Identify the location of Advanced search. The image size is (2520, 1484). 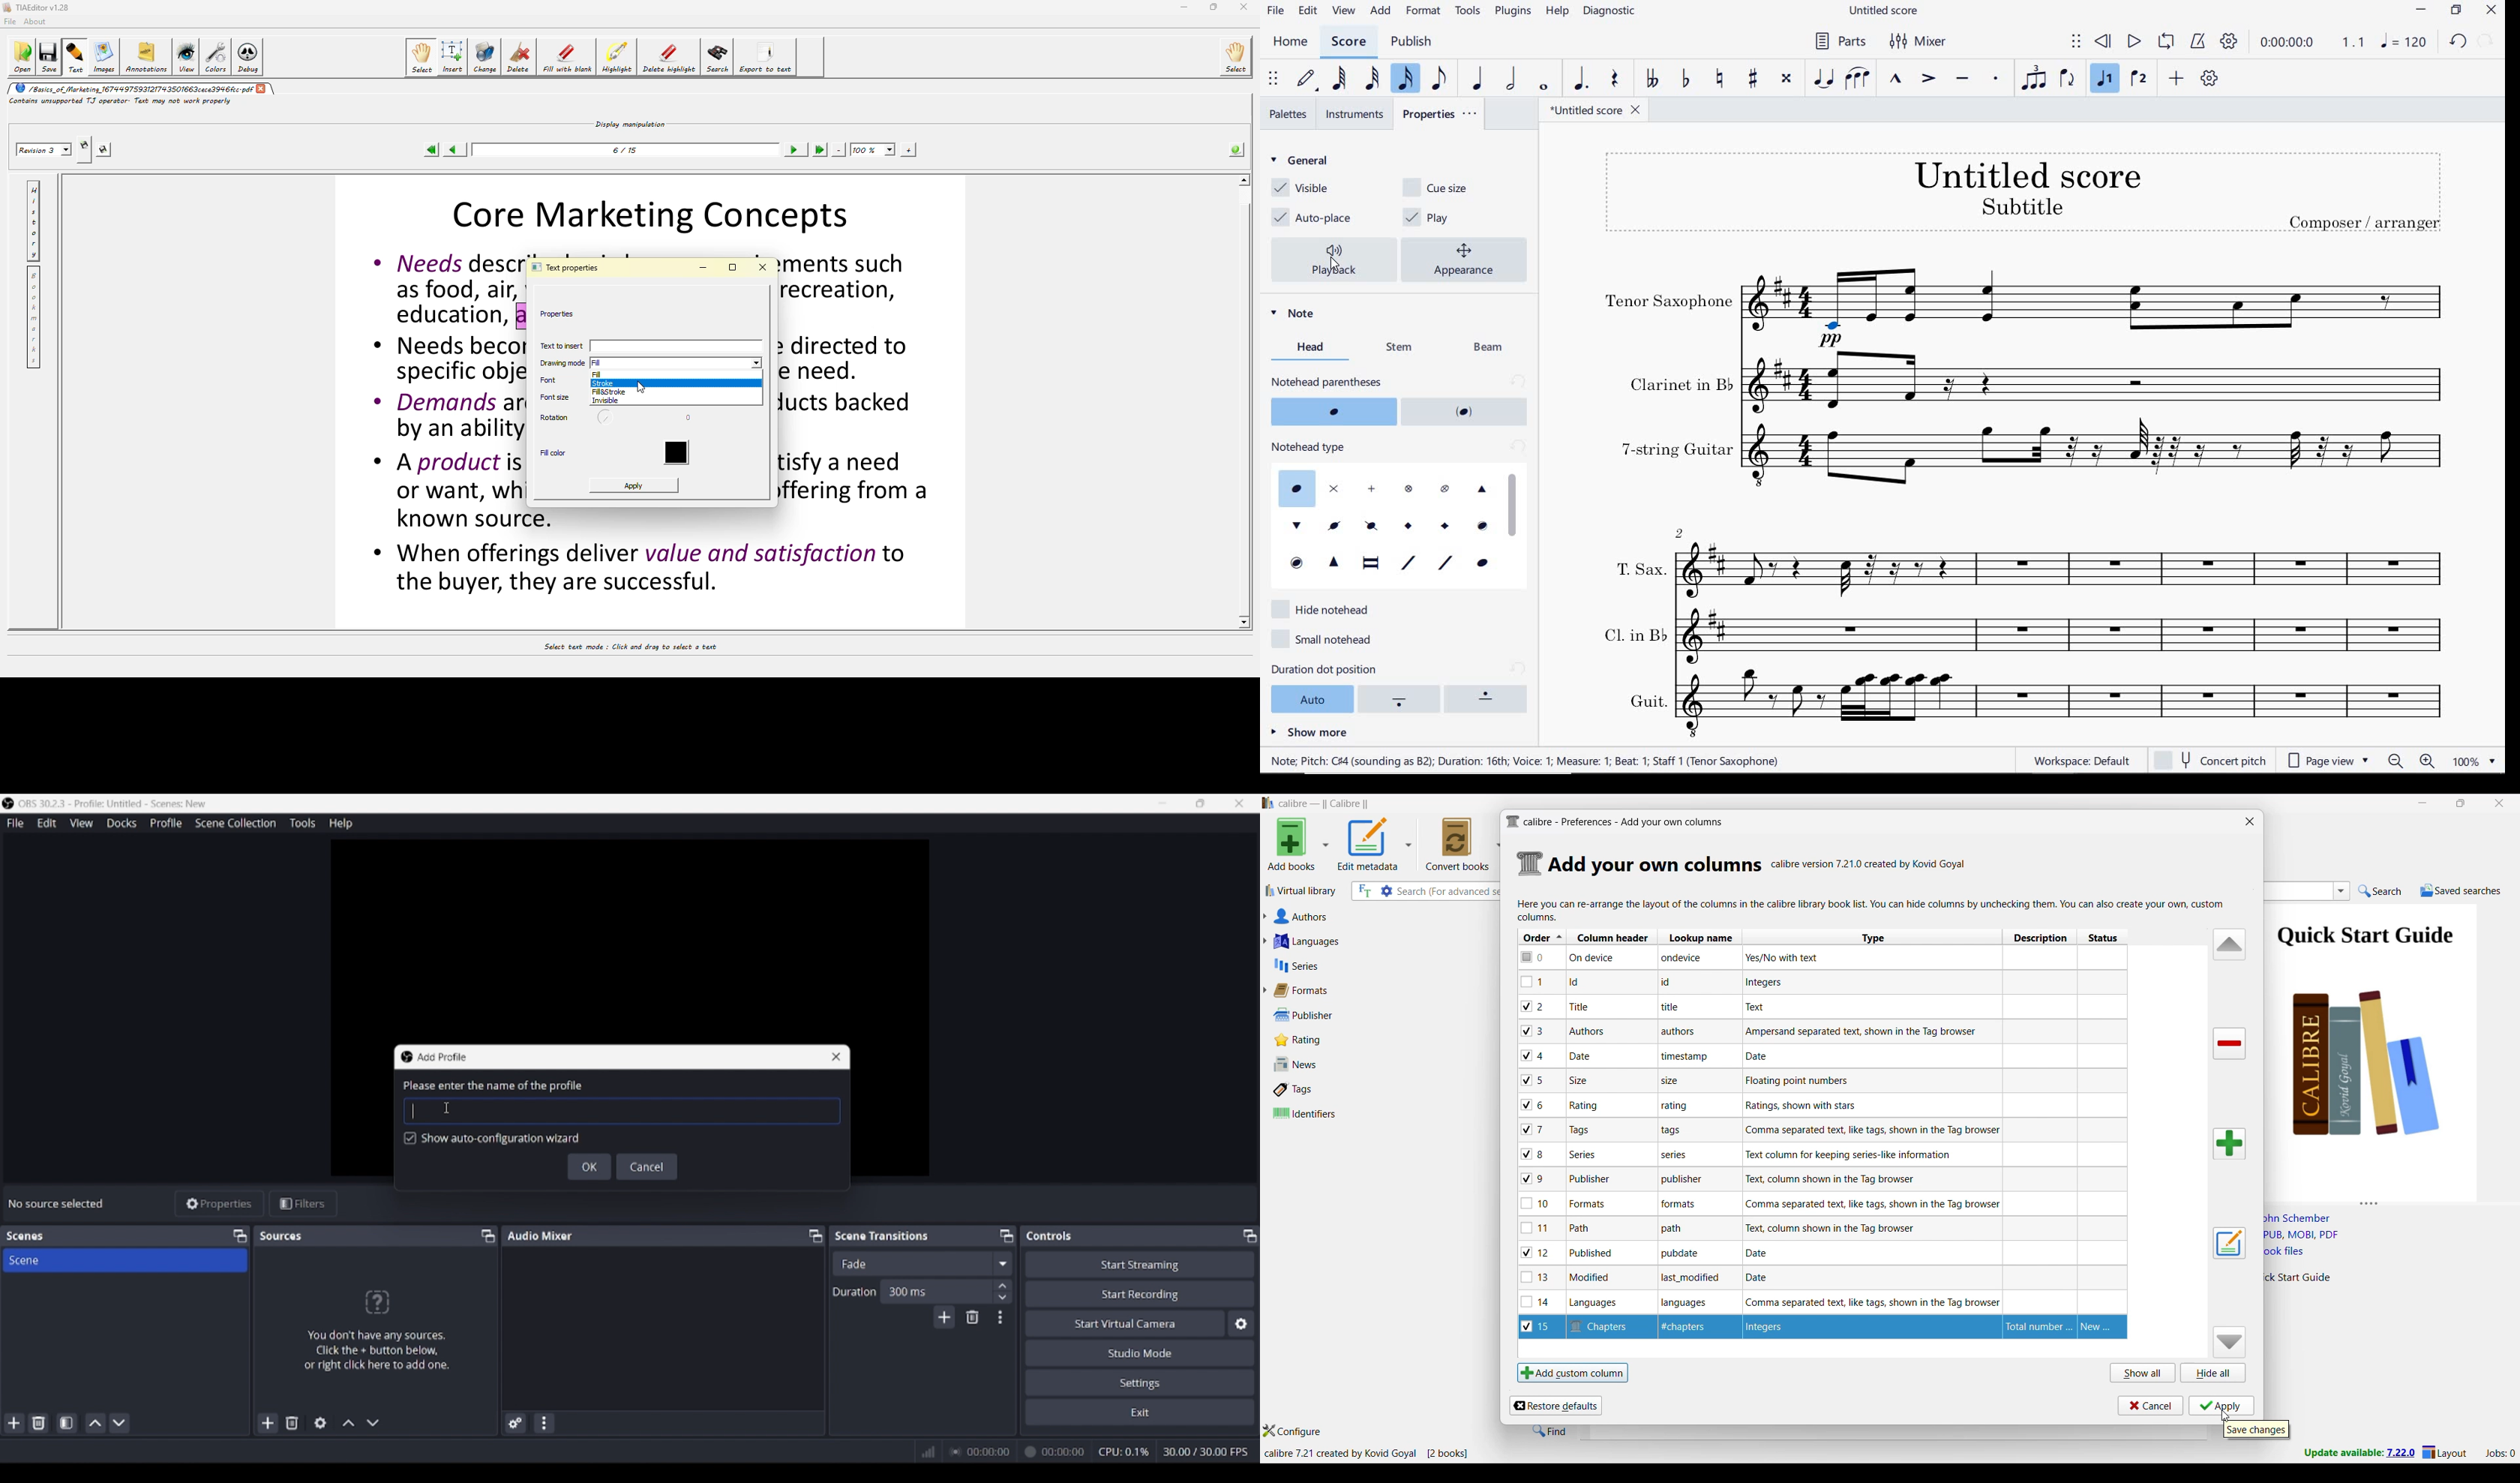
(1387, 891).